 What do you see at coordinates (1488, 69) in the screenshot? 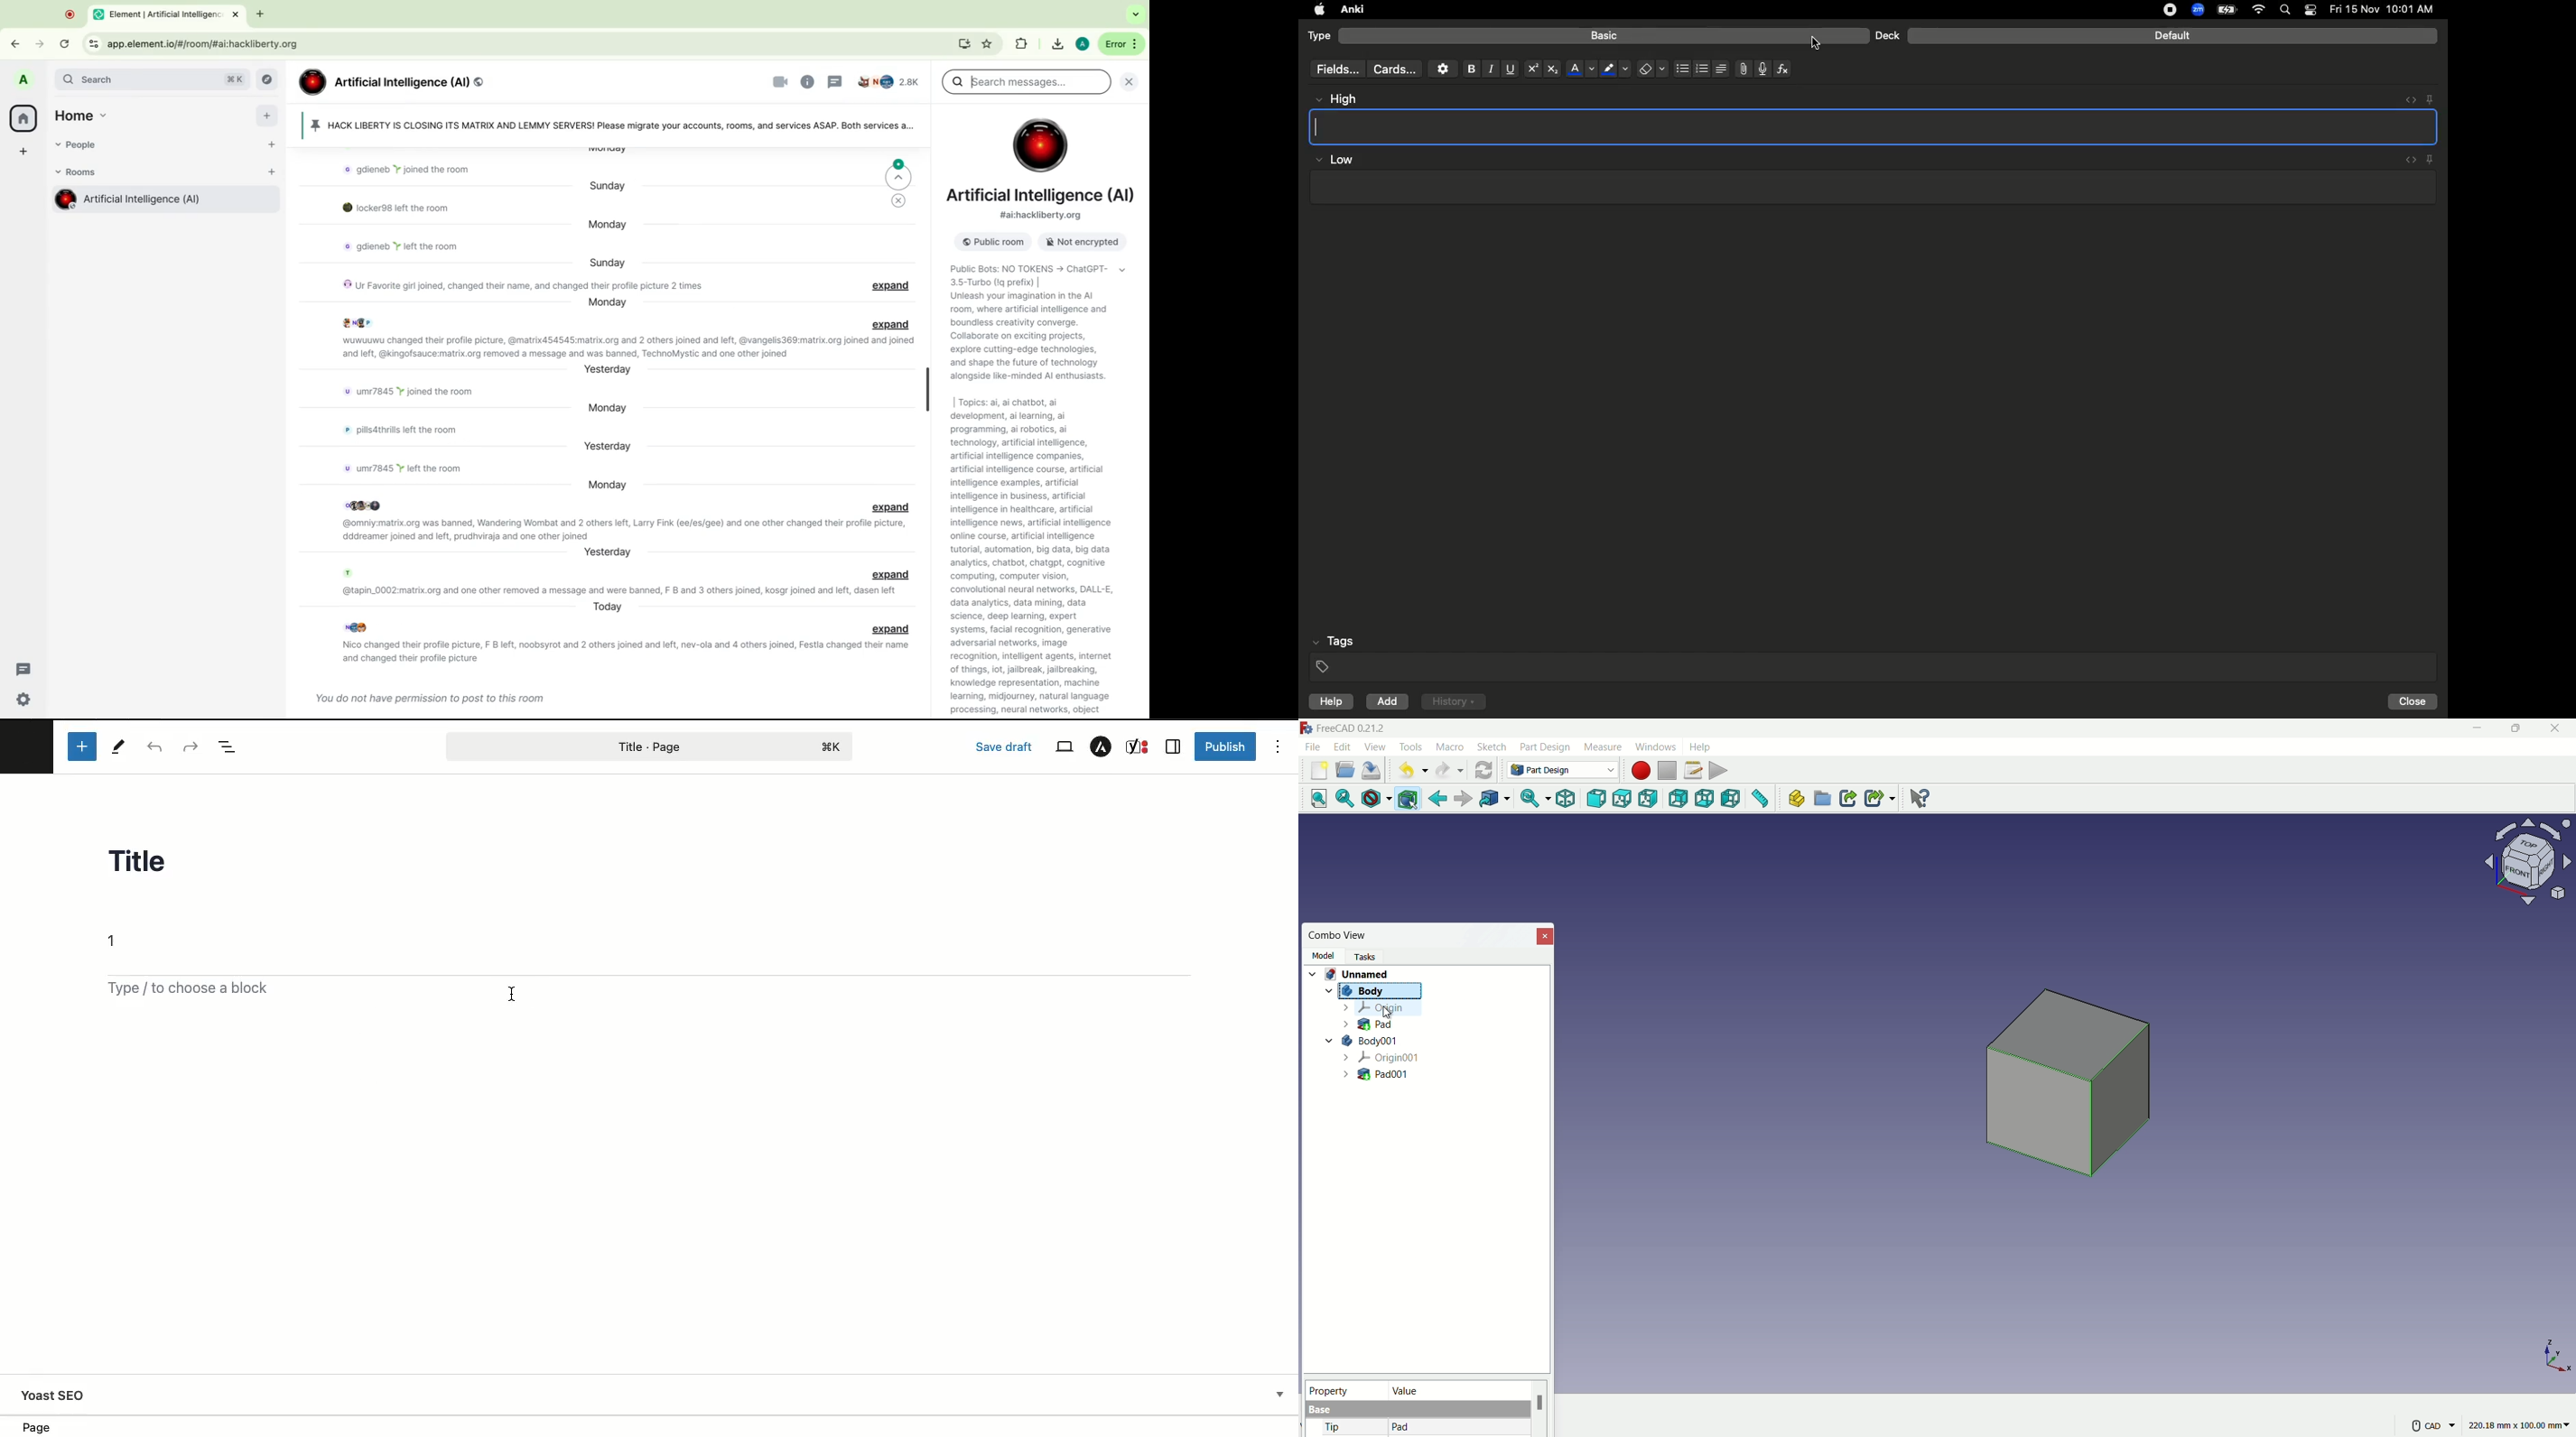
I see `Italics` at bounding box center [1488, 69].